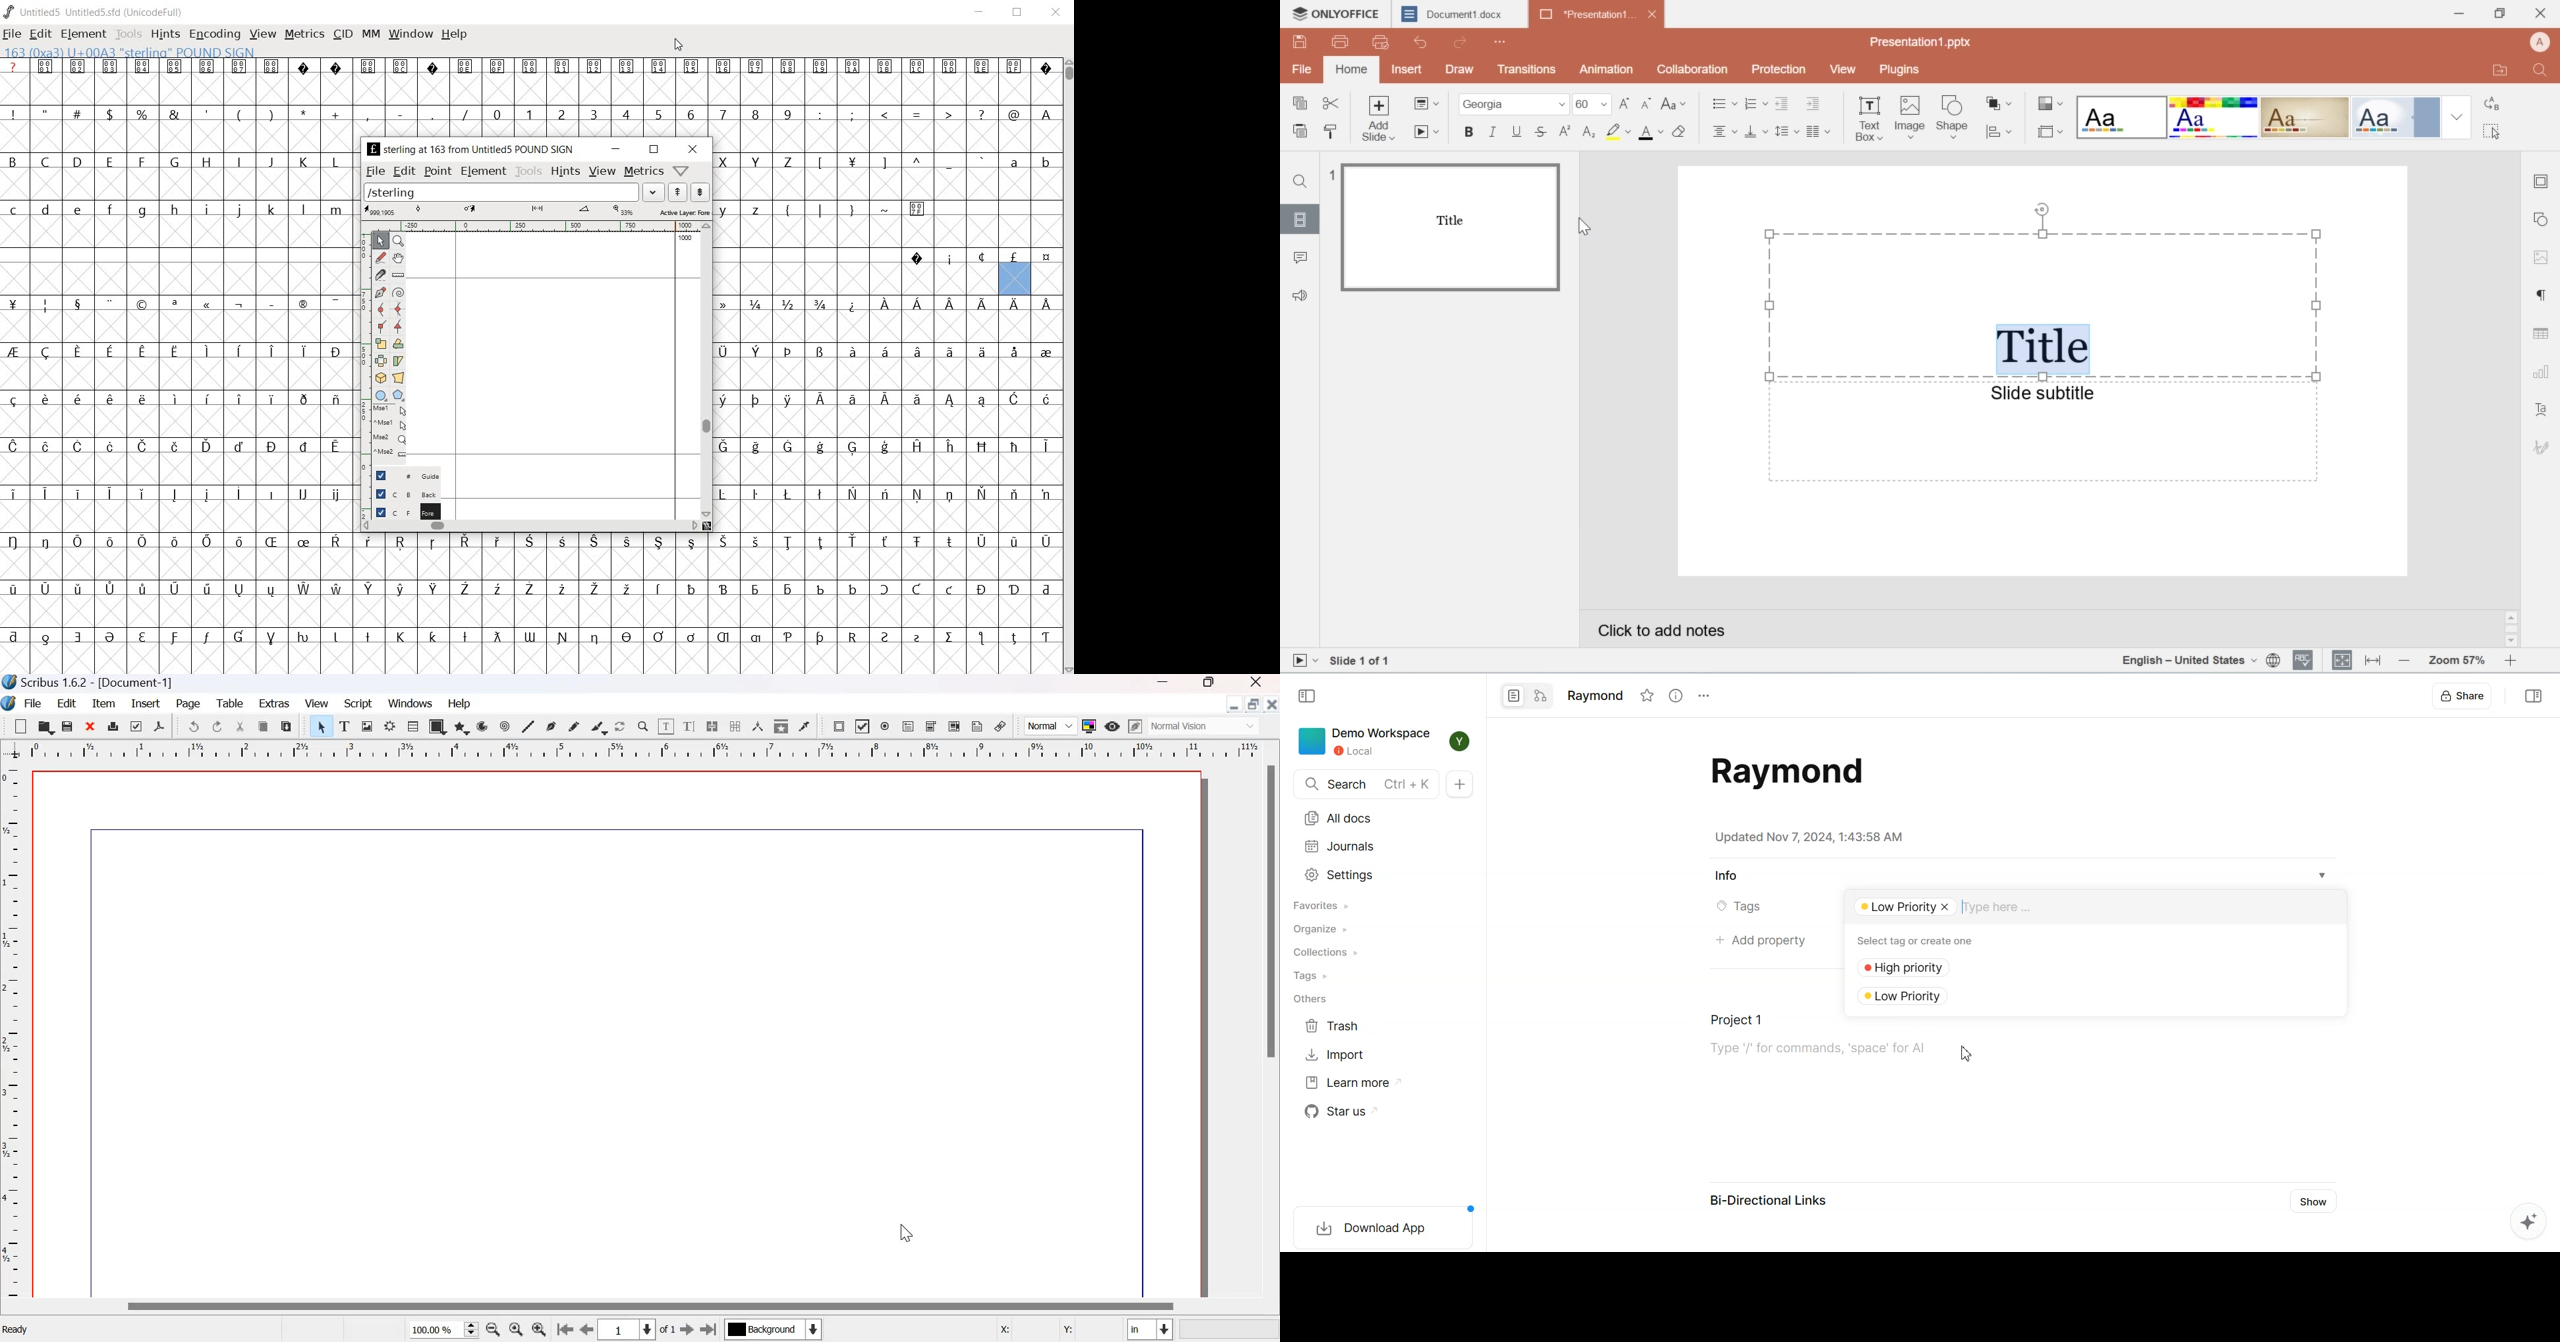 The height and width of the screenshot is (1344, 2576). I want to click on 4, so click(626, 113).